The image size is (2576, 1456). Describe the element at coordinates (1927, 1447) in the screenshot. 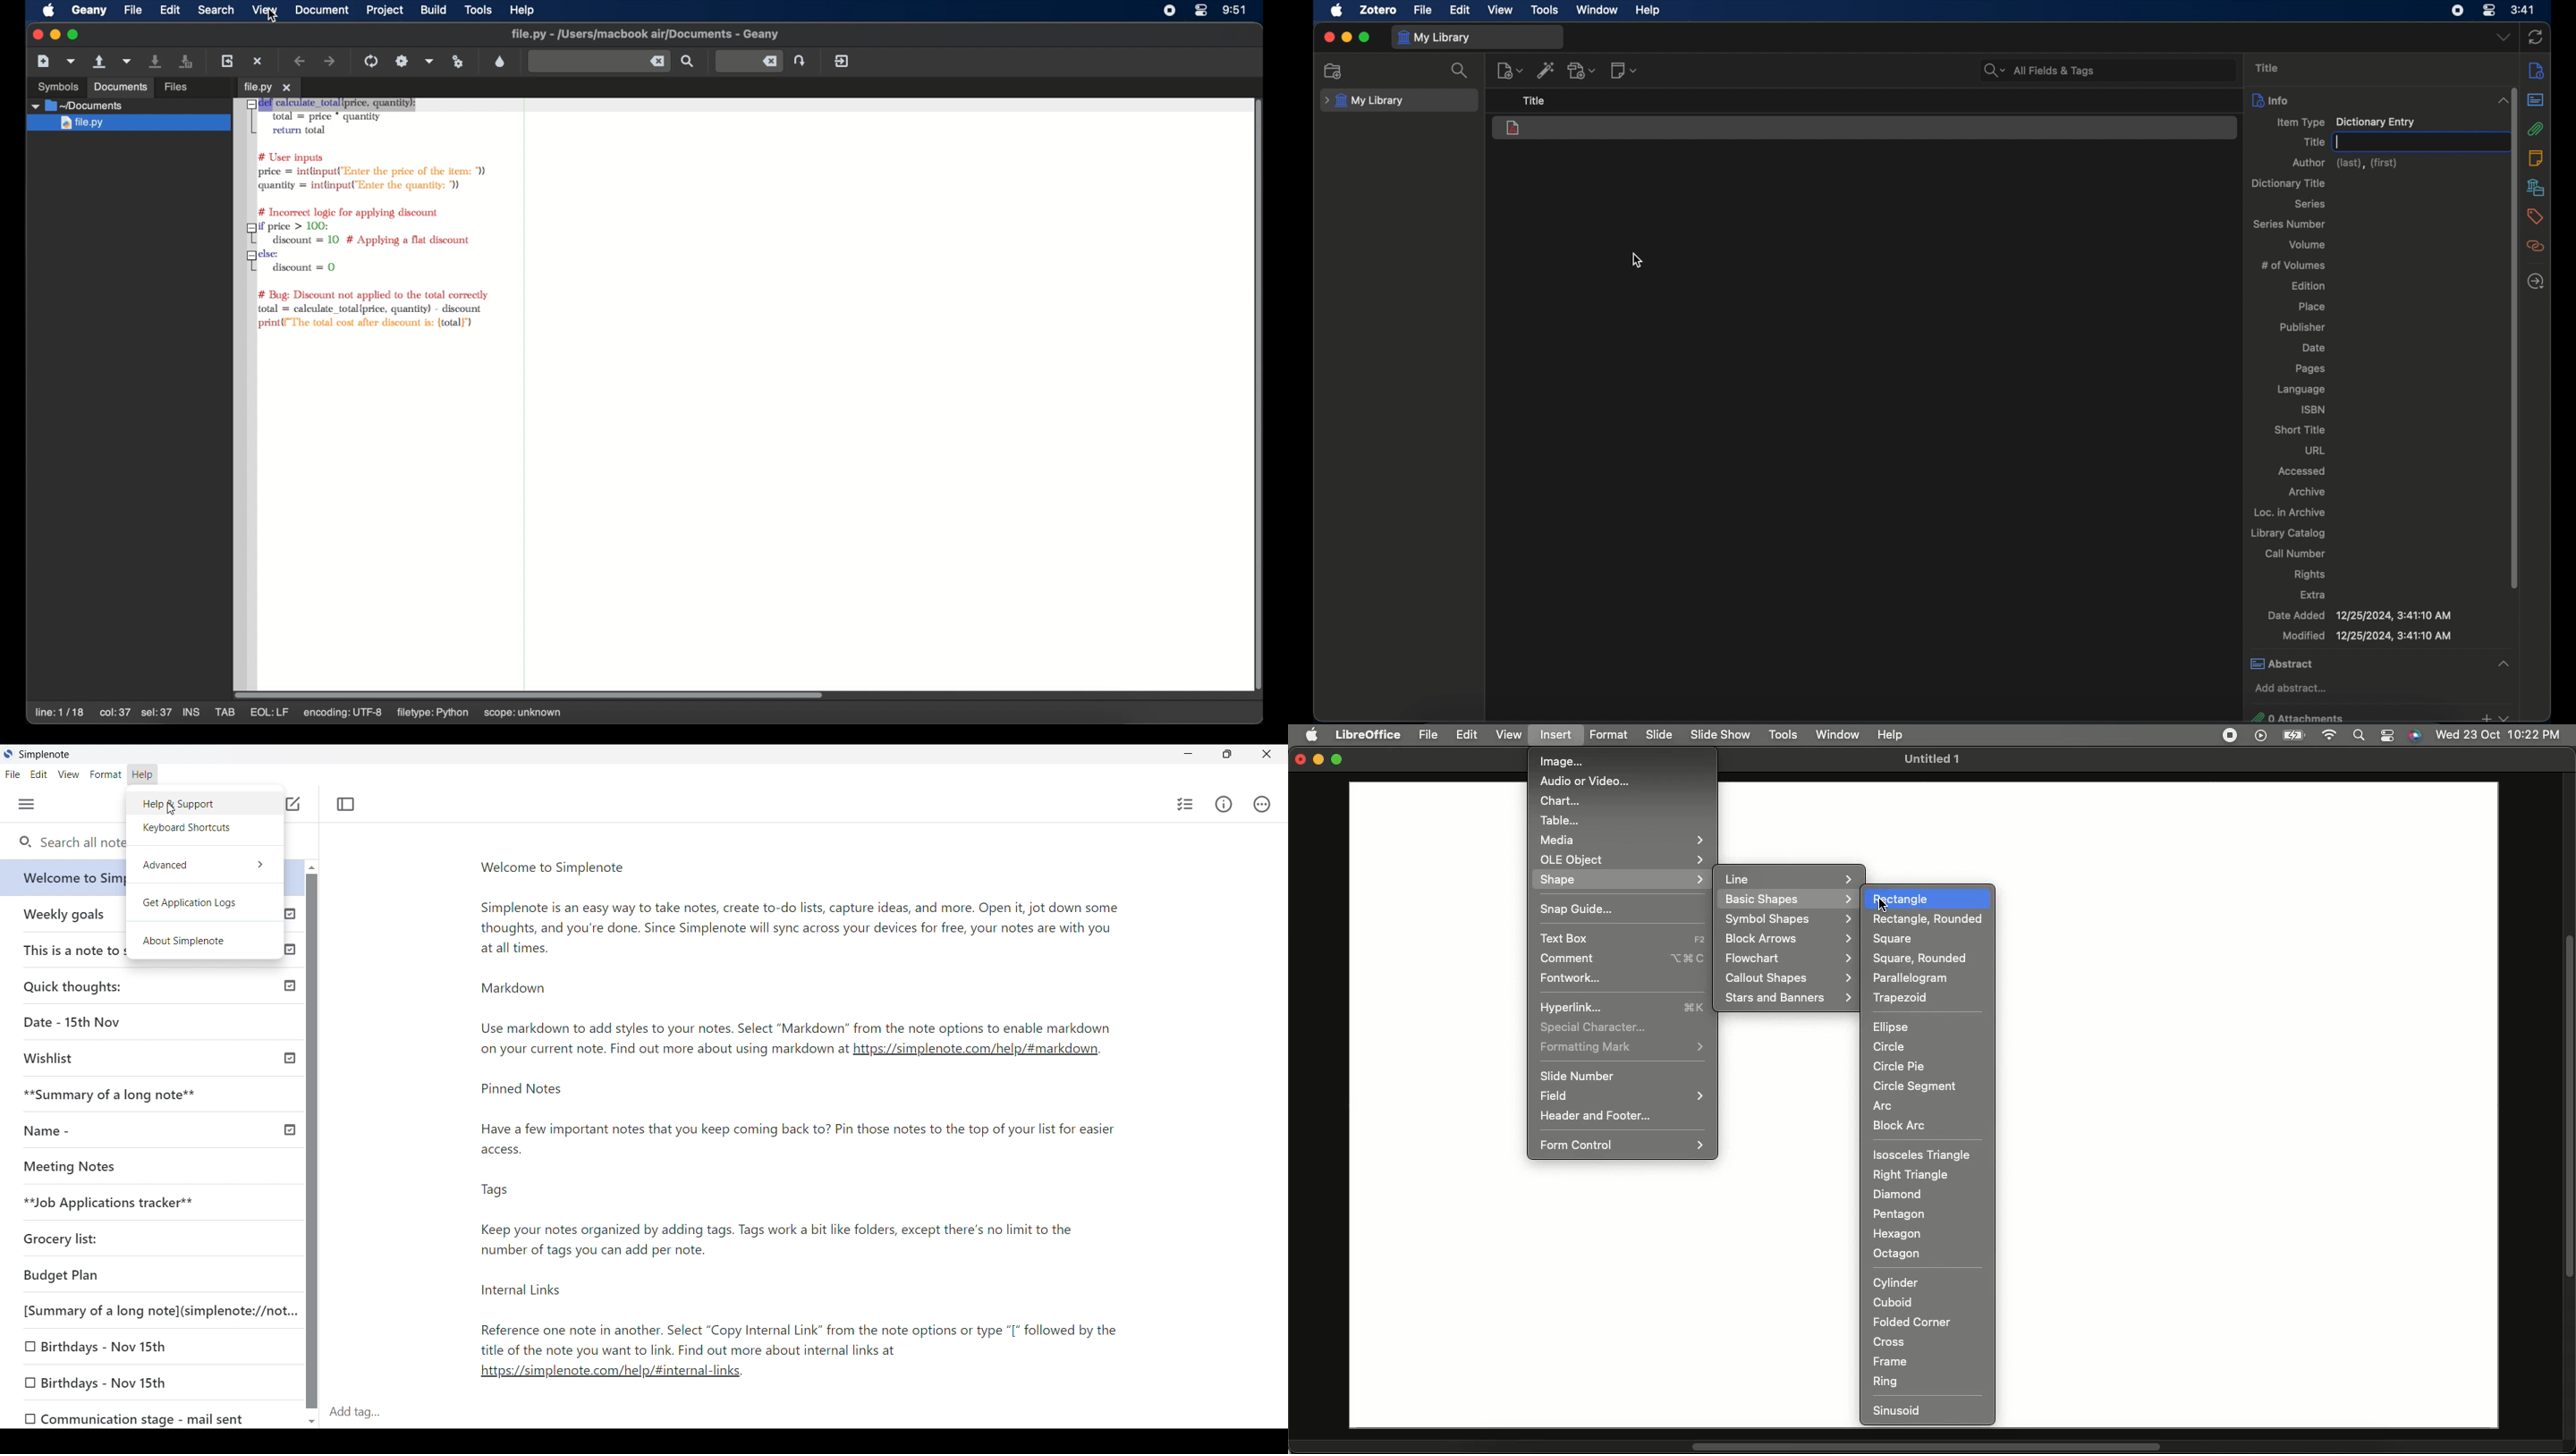

I see `Scroll` at that location.